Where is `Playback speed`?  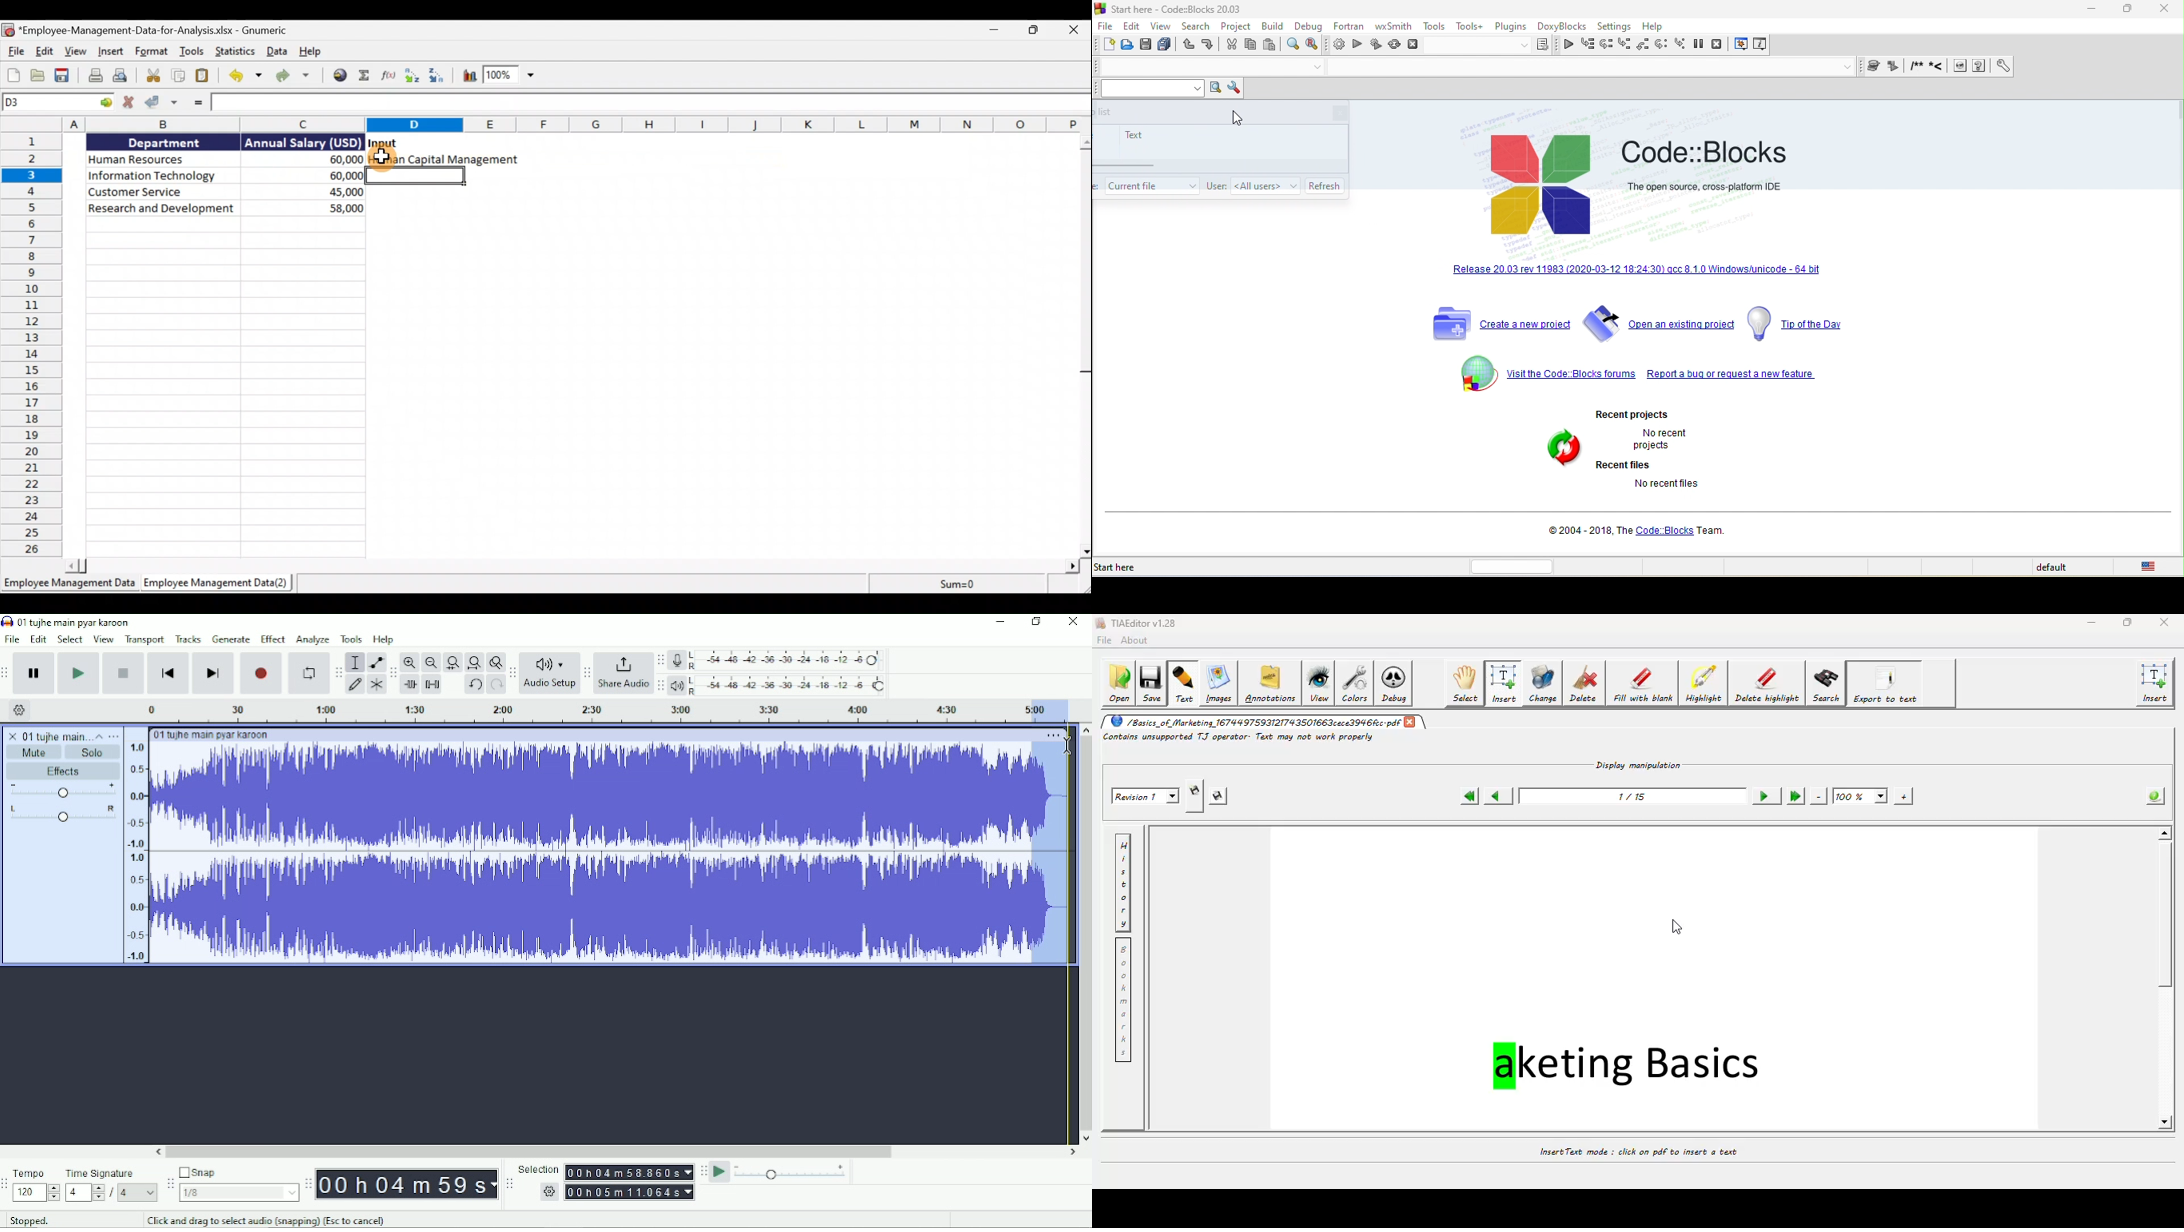 Playback speed is located at coordinates (794, 1172).